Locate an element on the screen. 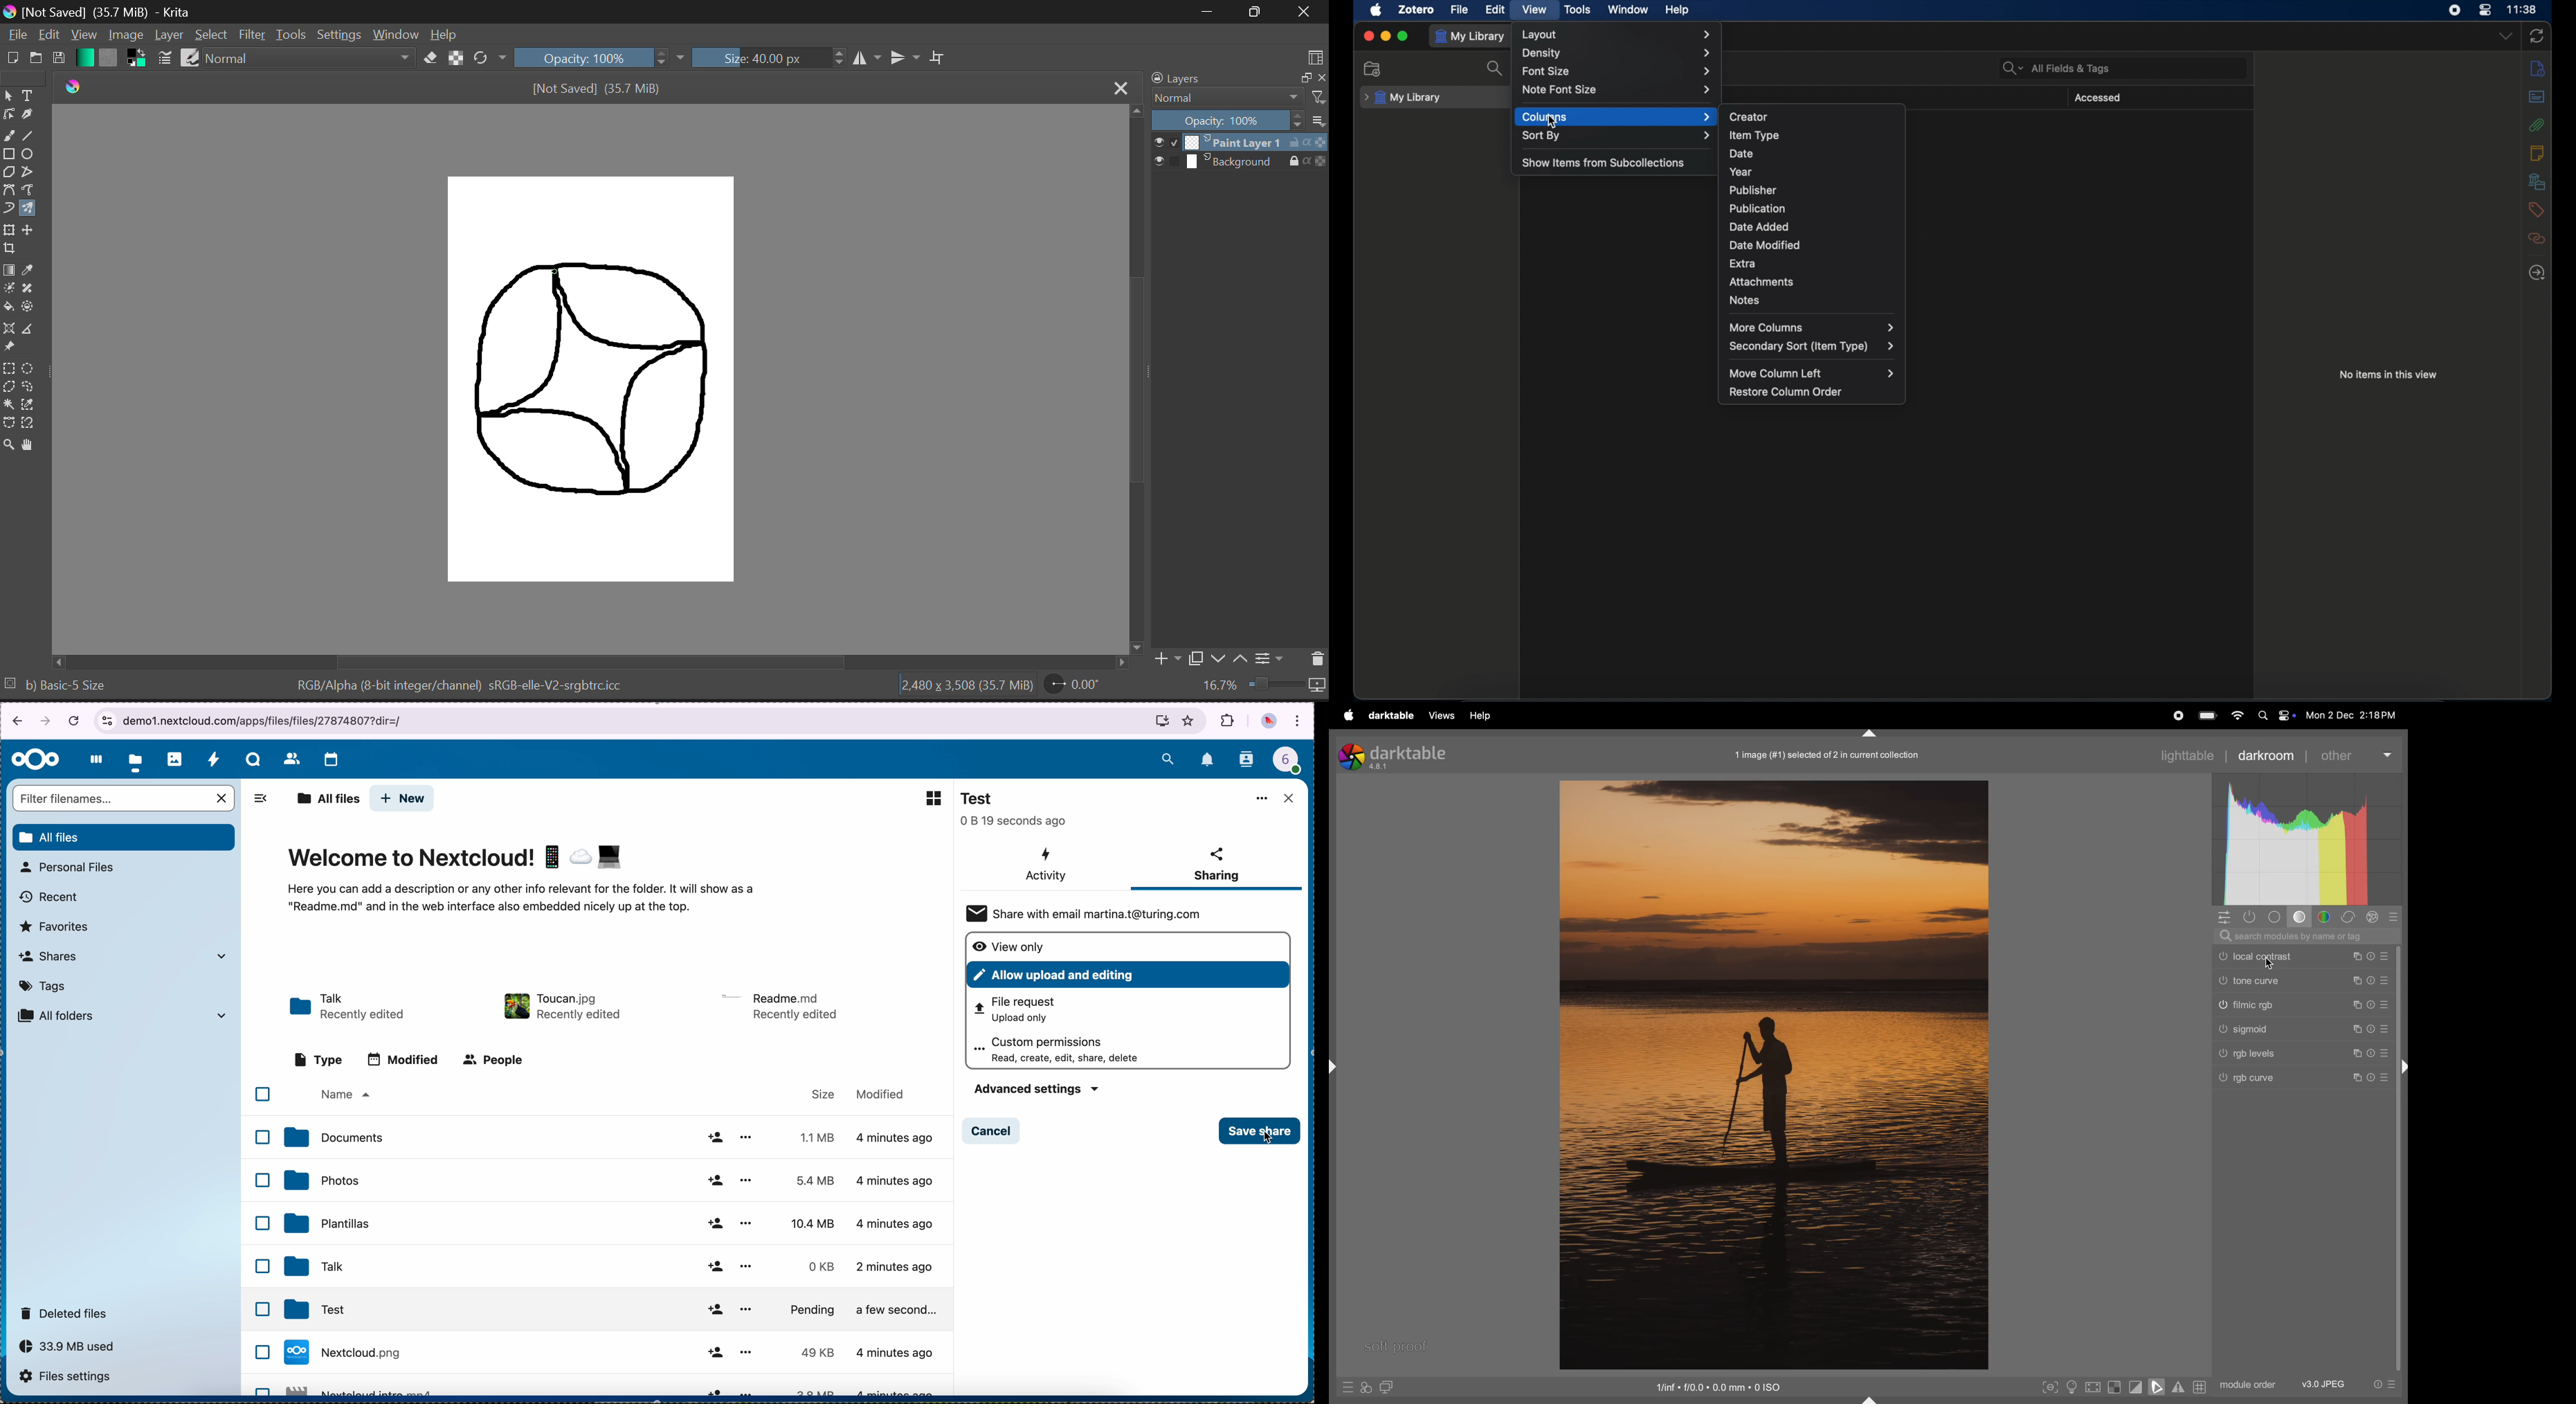 The height and width of the screenshot is (1428, 2576). notifications is located at coordinates (1208, 761).